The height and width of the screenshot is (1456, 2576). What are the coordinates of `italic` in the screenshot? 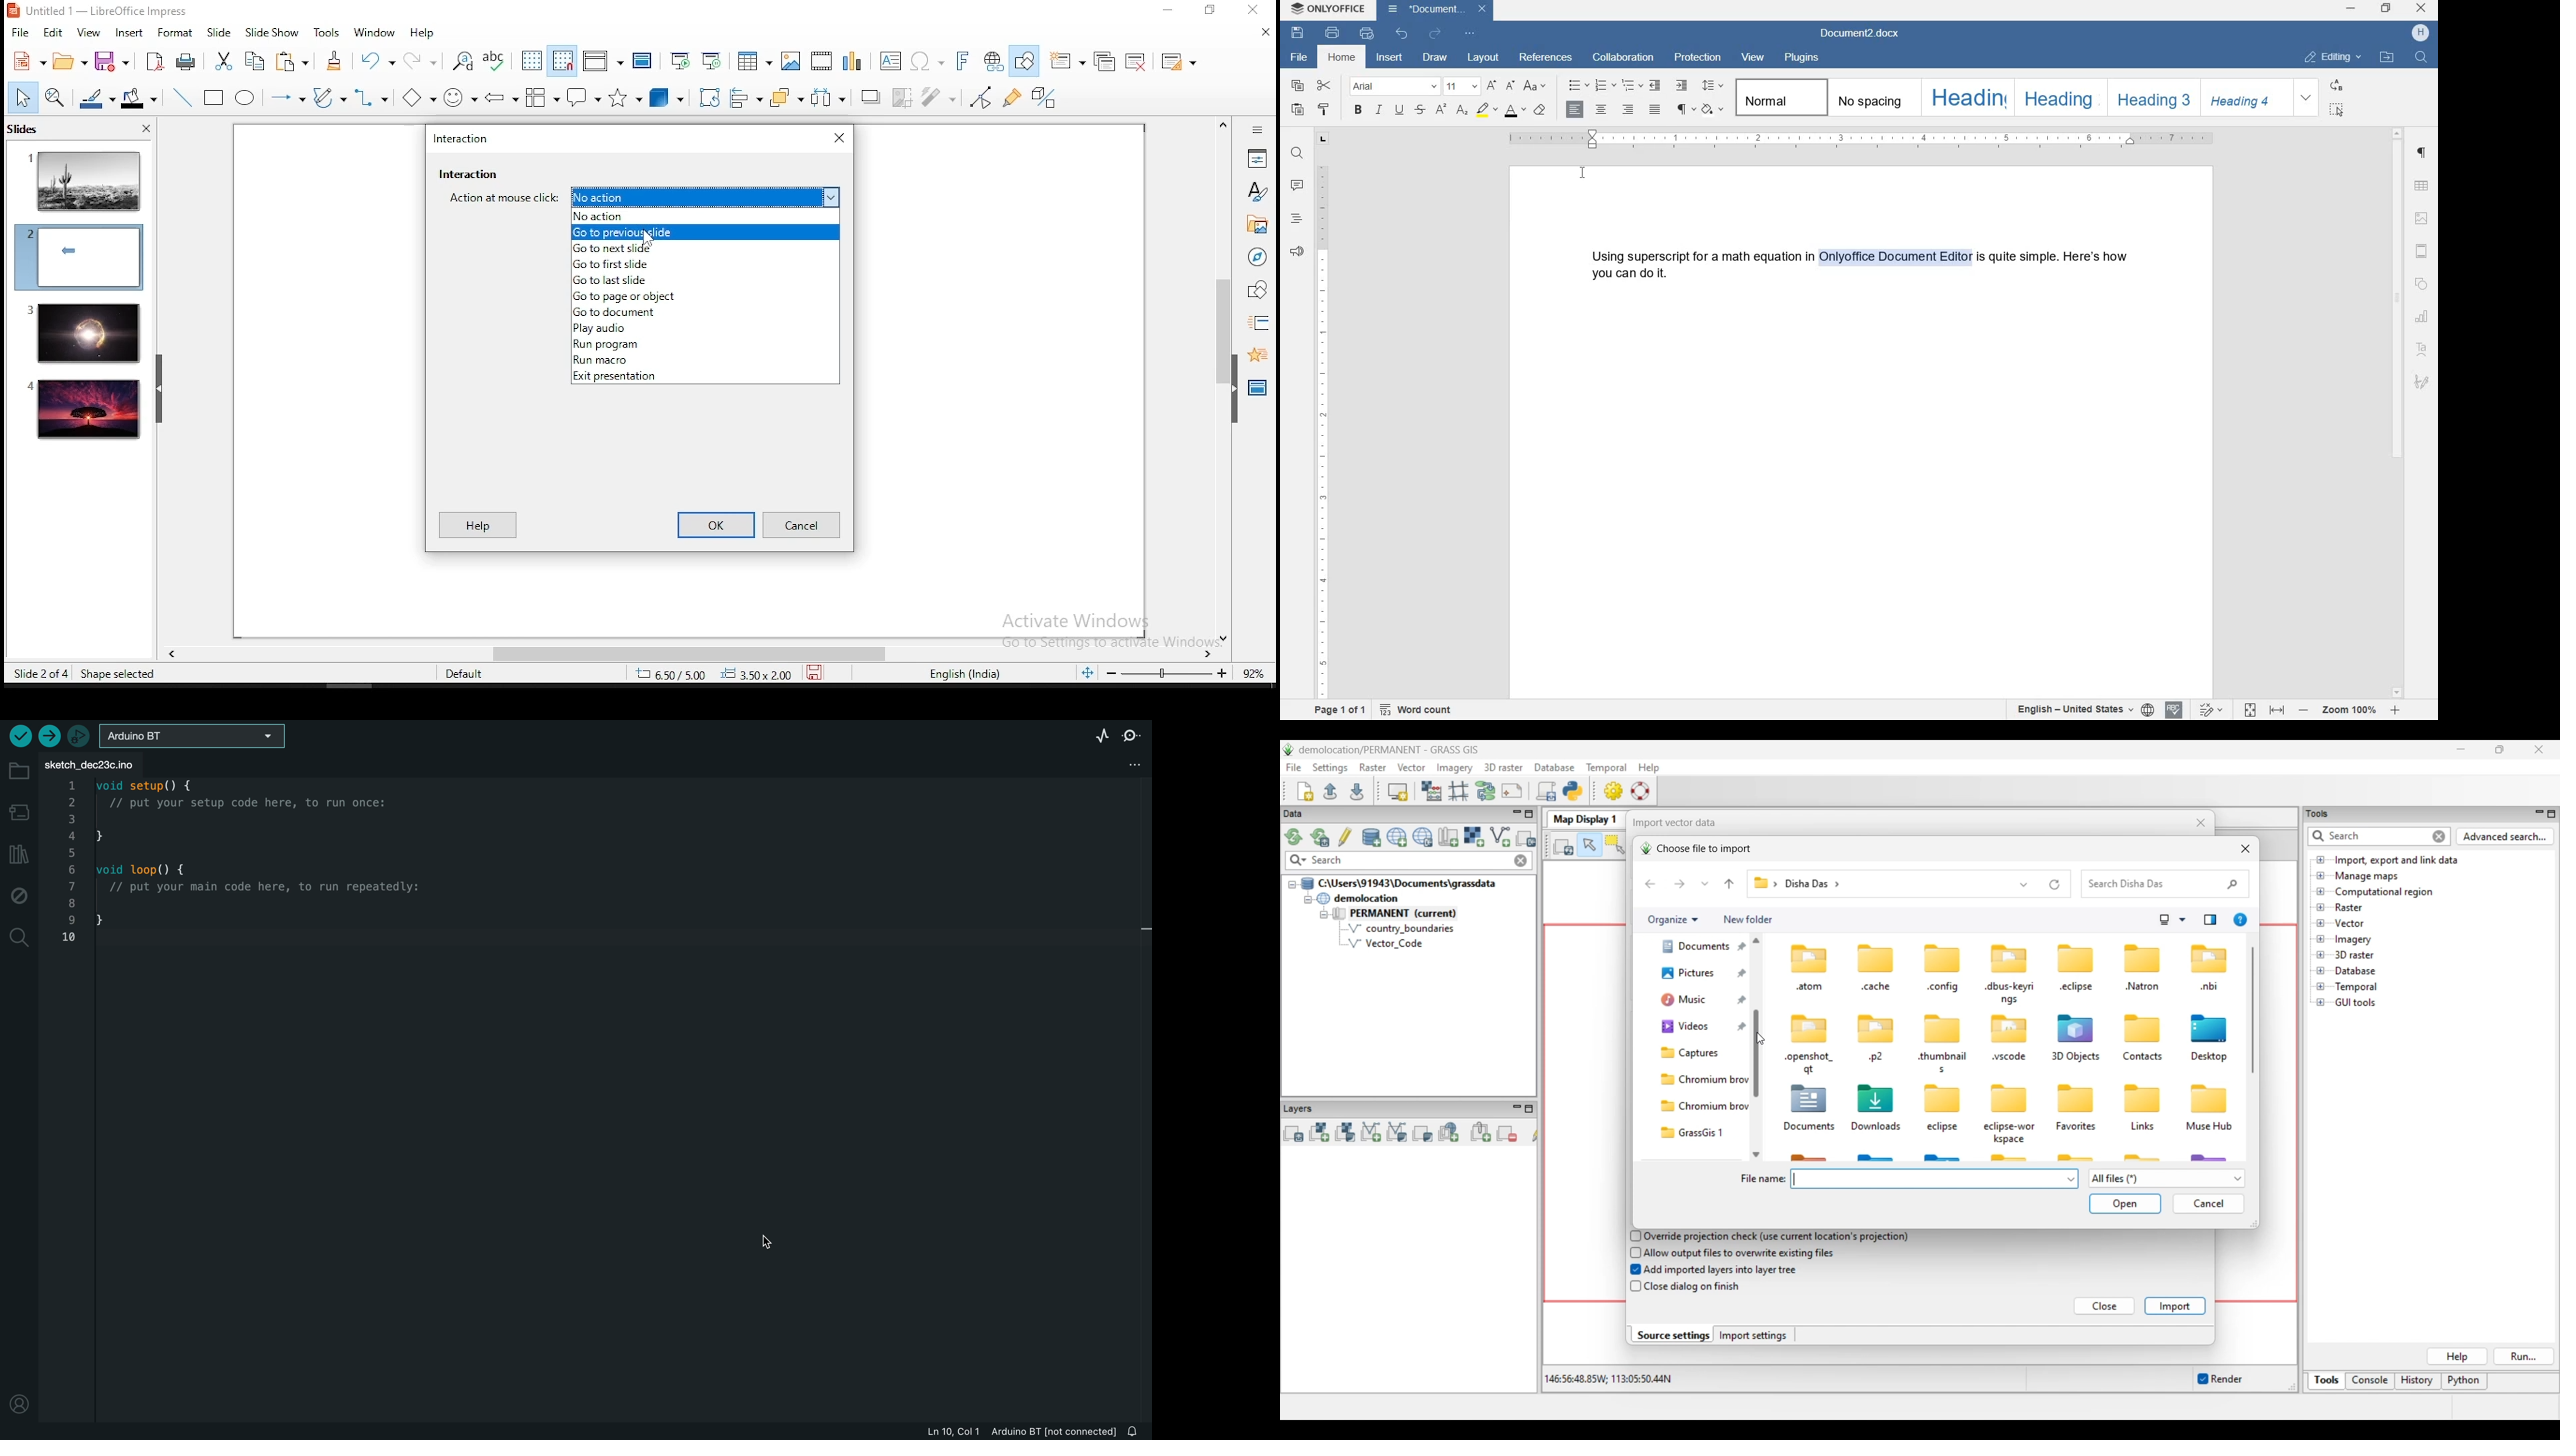 It's located at (1379, 112).